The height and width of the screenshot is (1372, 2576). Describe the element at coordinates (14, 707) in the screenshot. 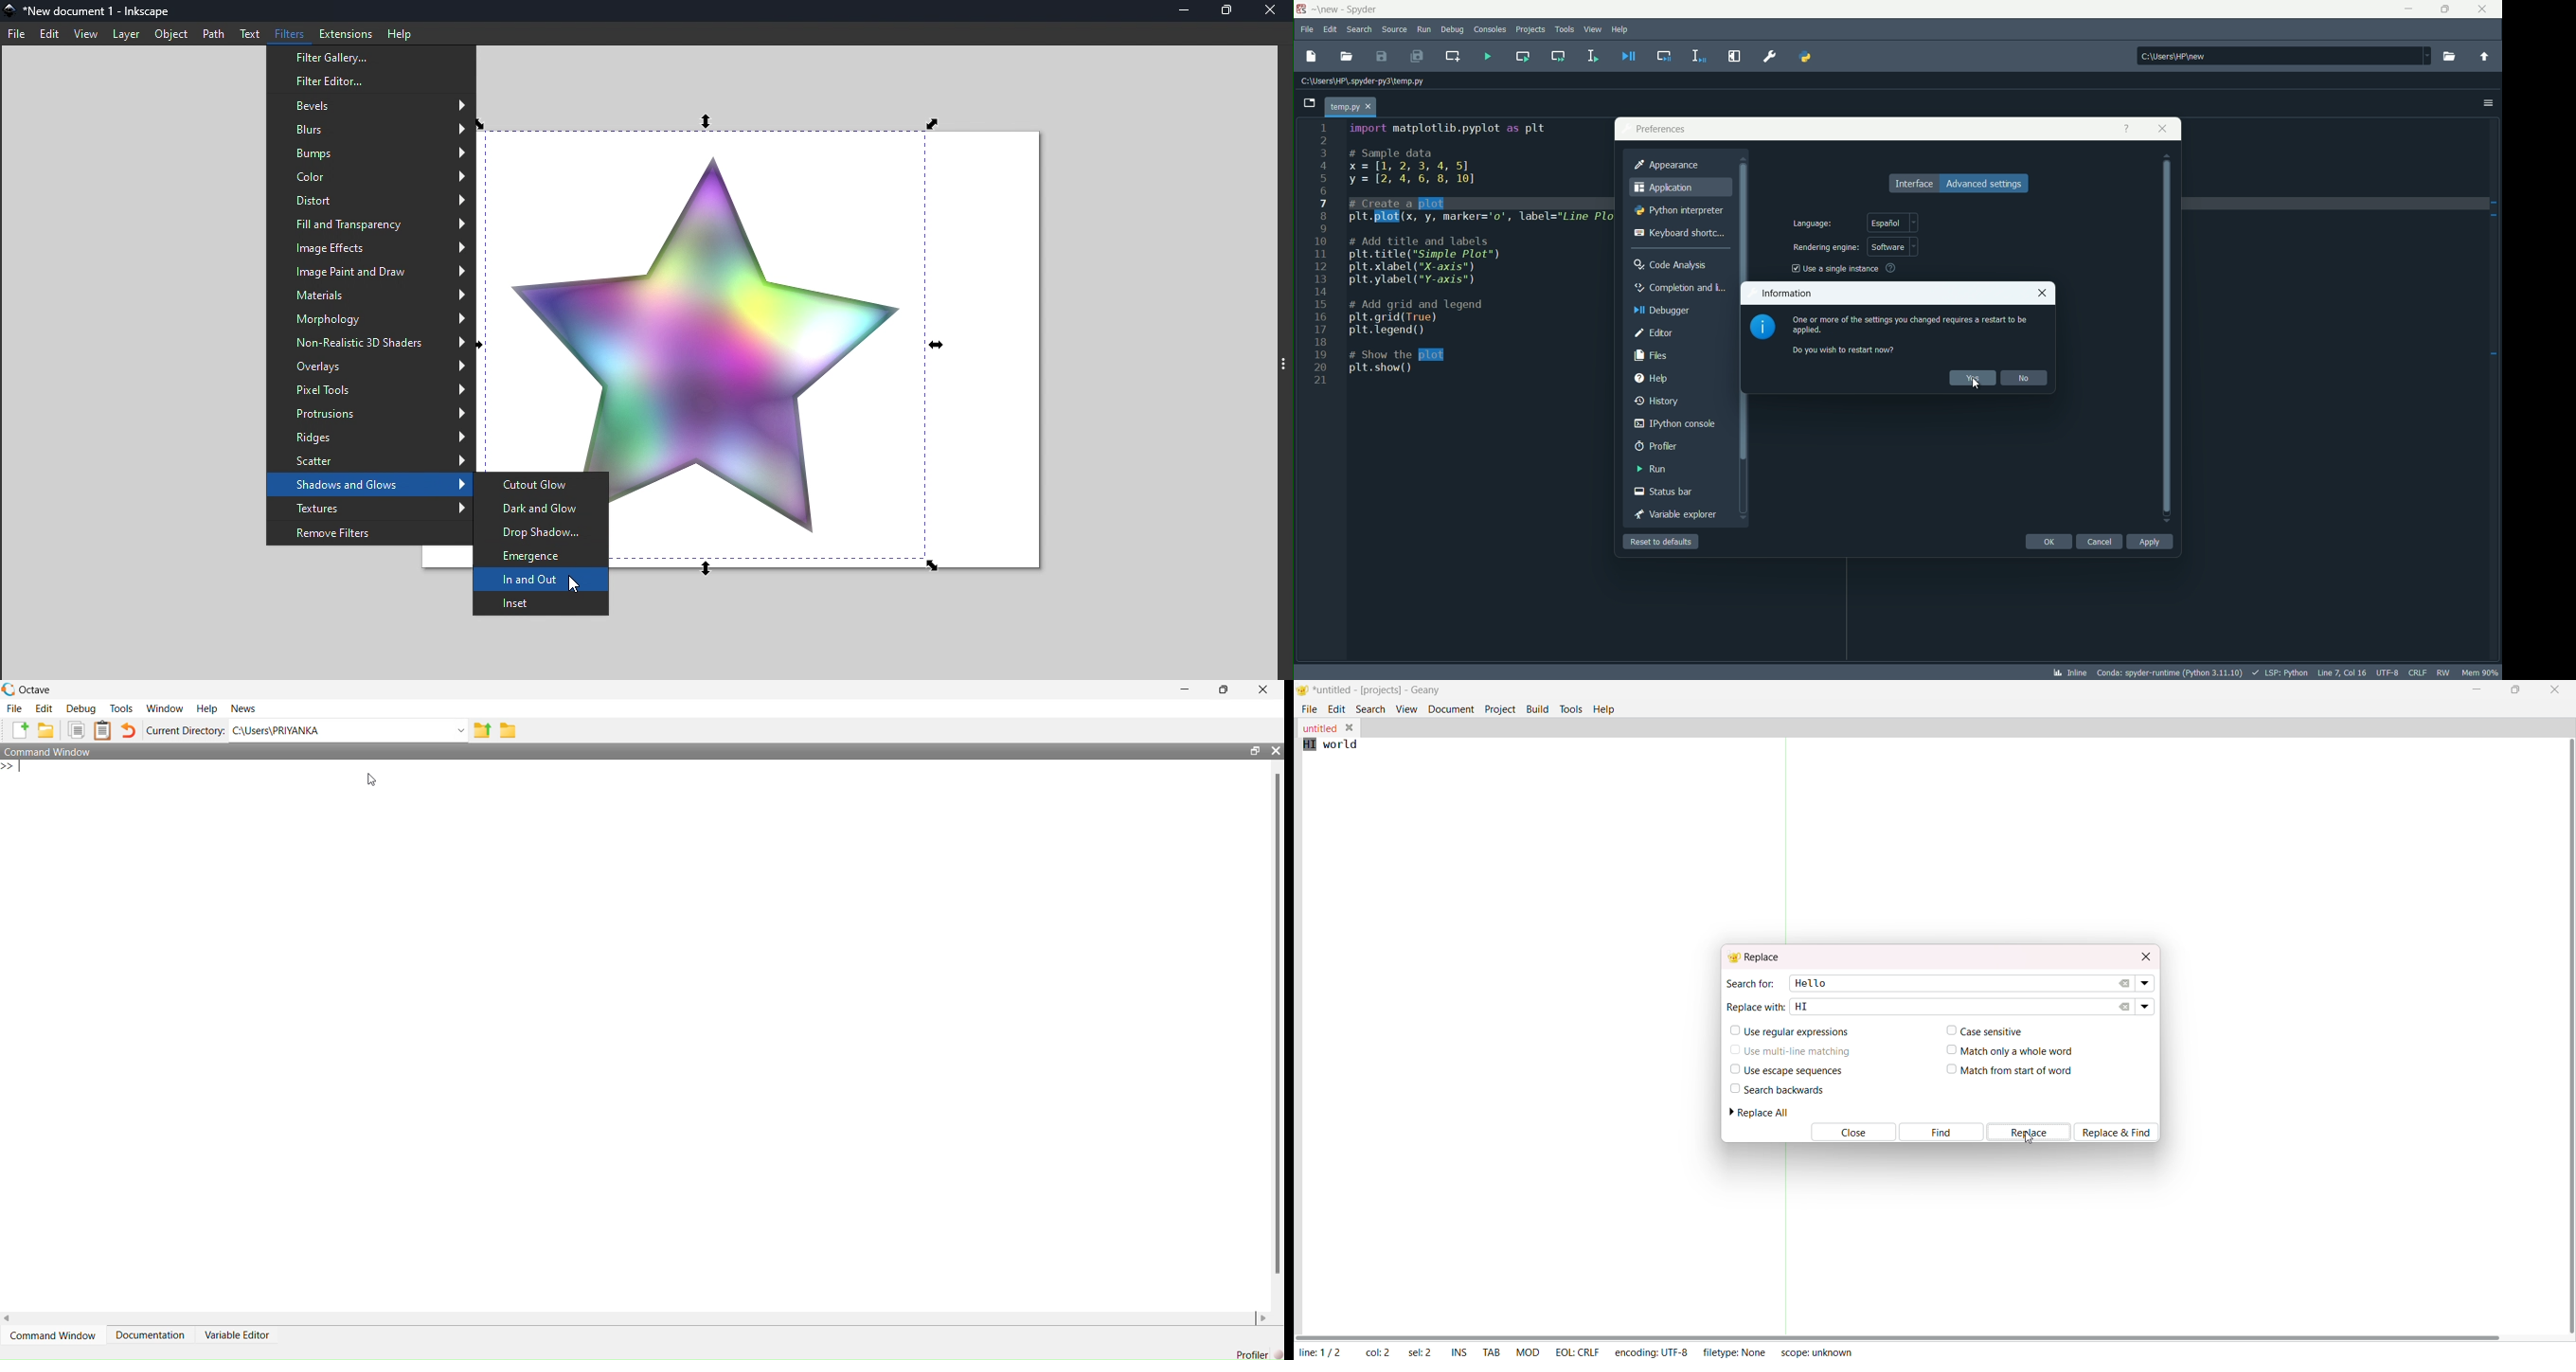

I see `file` at that location.